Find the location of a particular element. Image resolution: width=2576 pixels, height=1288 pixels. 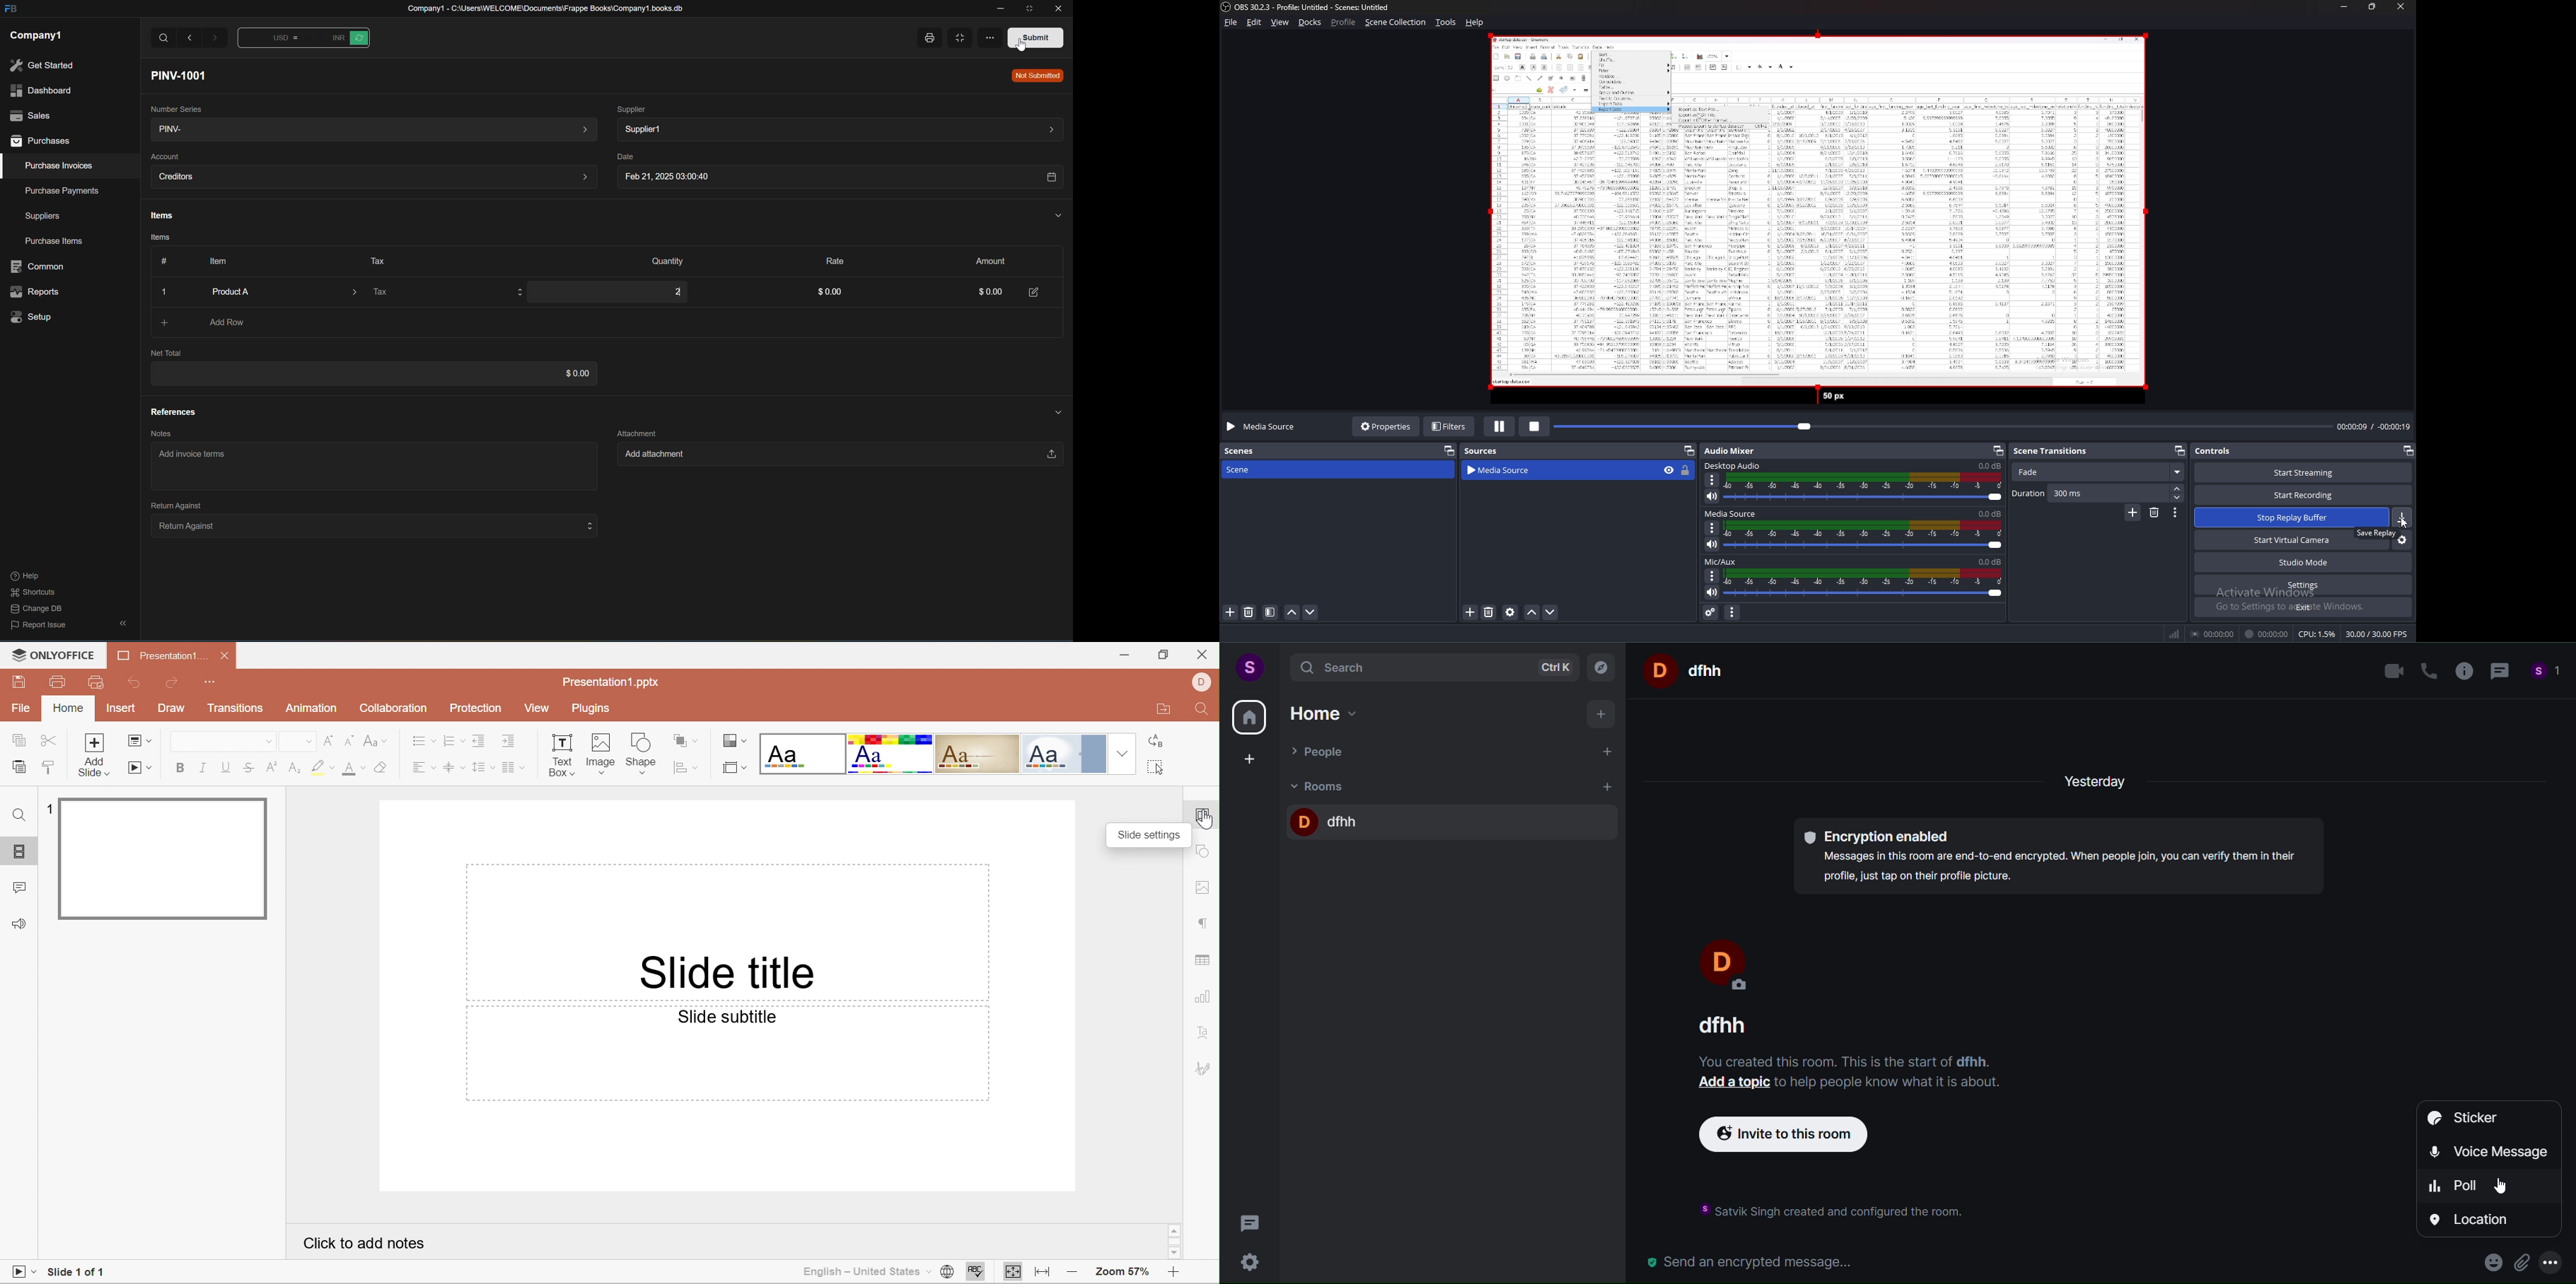

Set document language is located at coordinates (946, 1271).